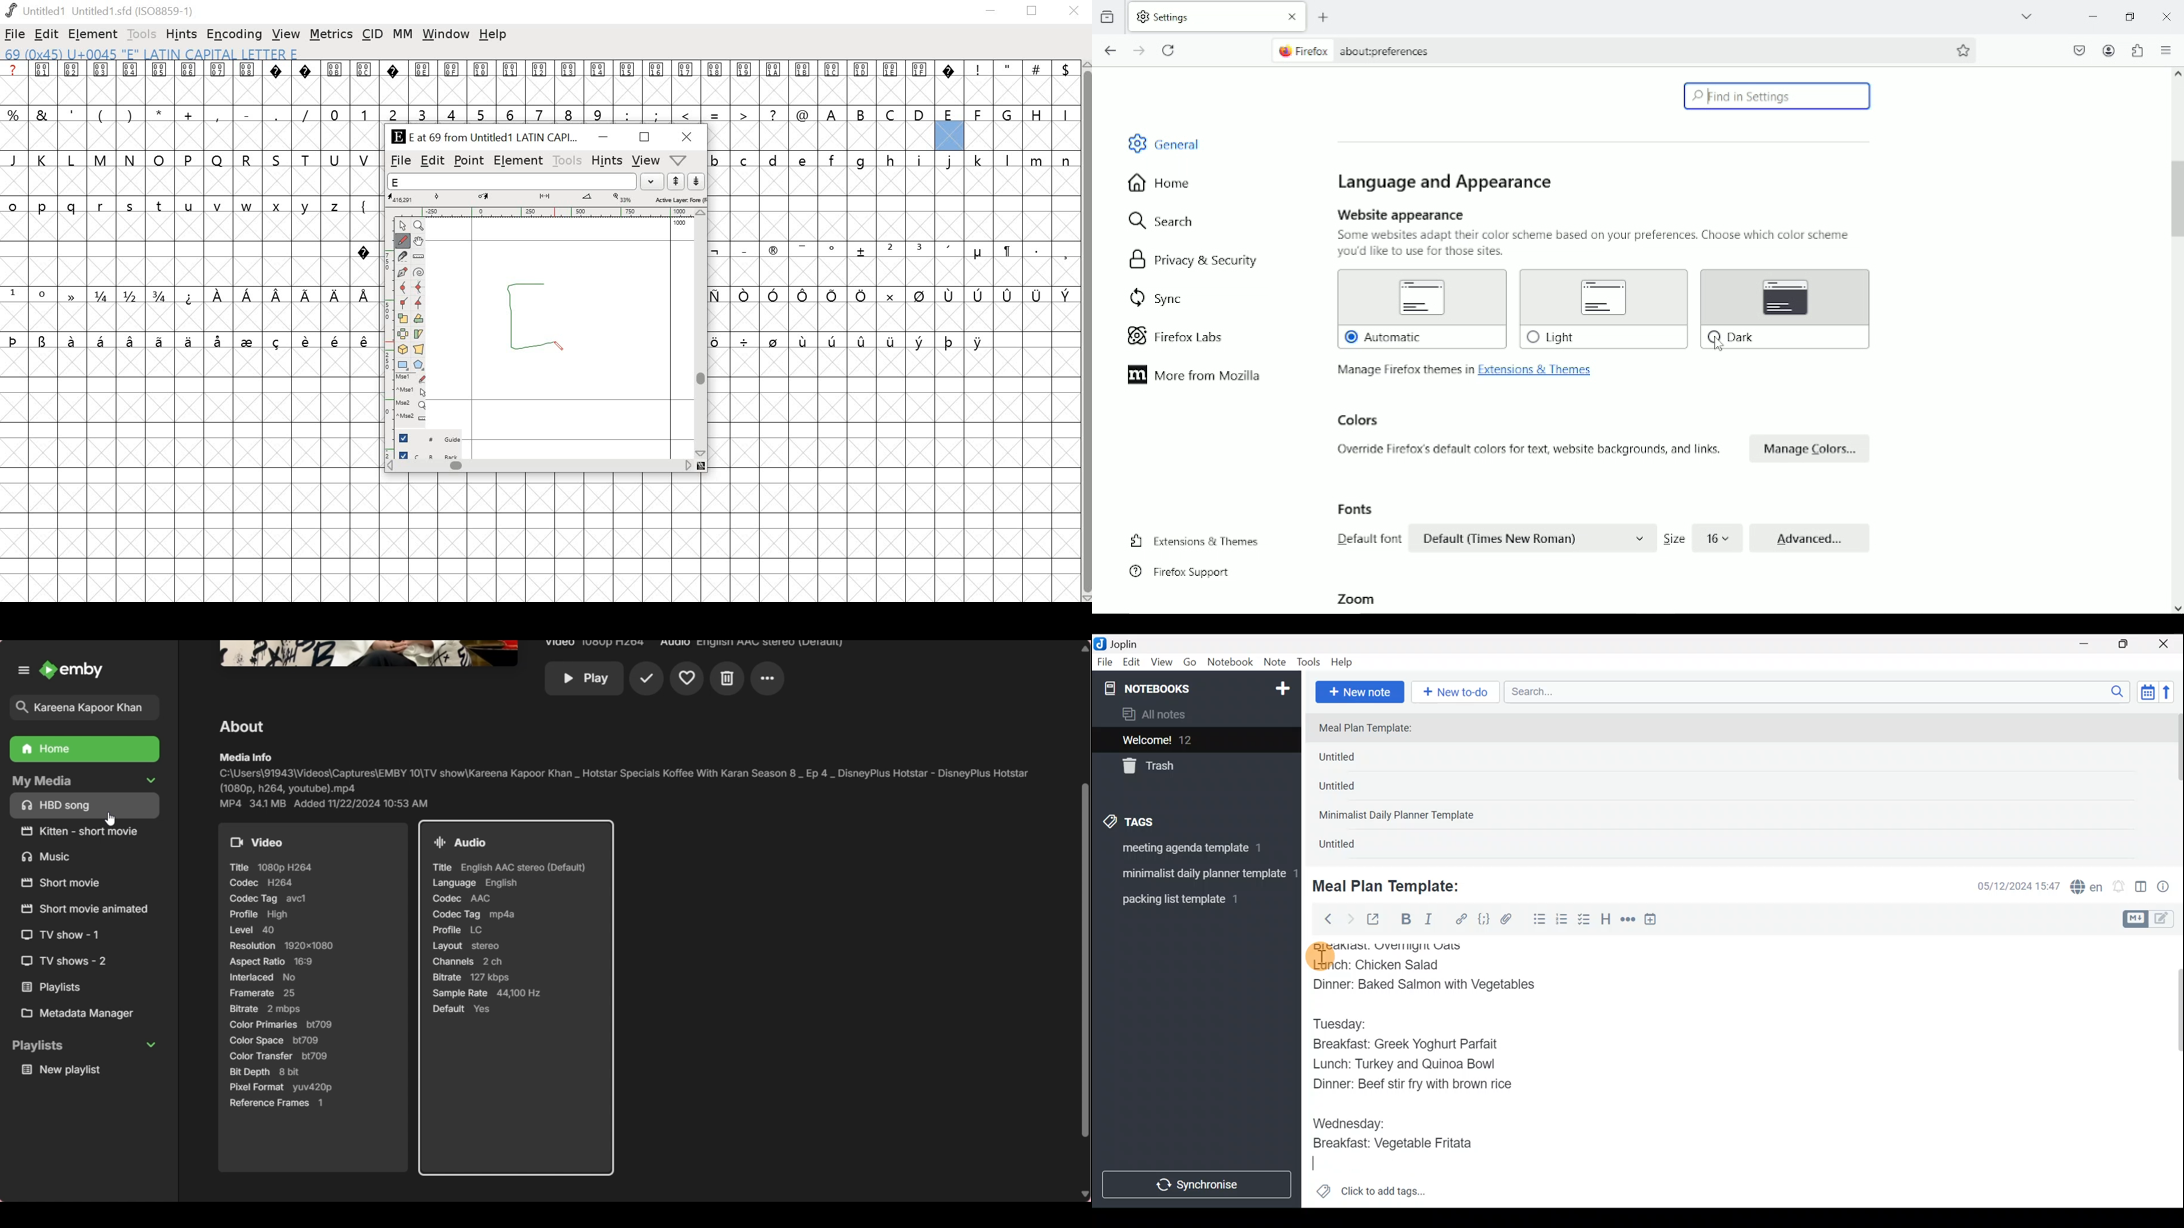 The image size is (2184, 1232). Describe the element at coordinates (1359, 691) in the screenshot. I see `New note` at that location.